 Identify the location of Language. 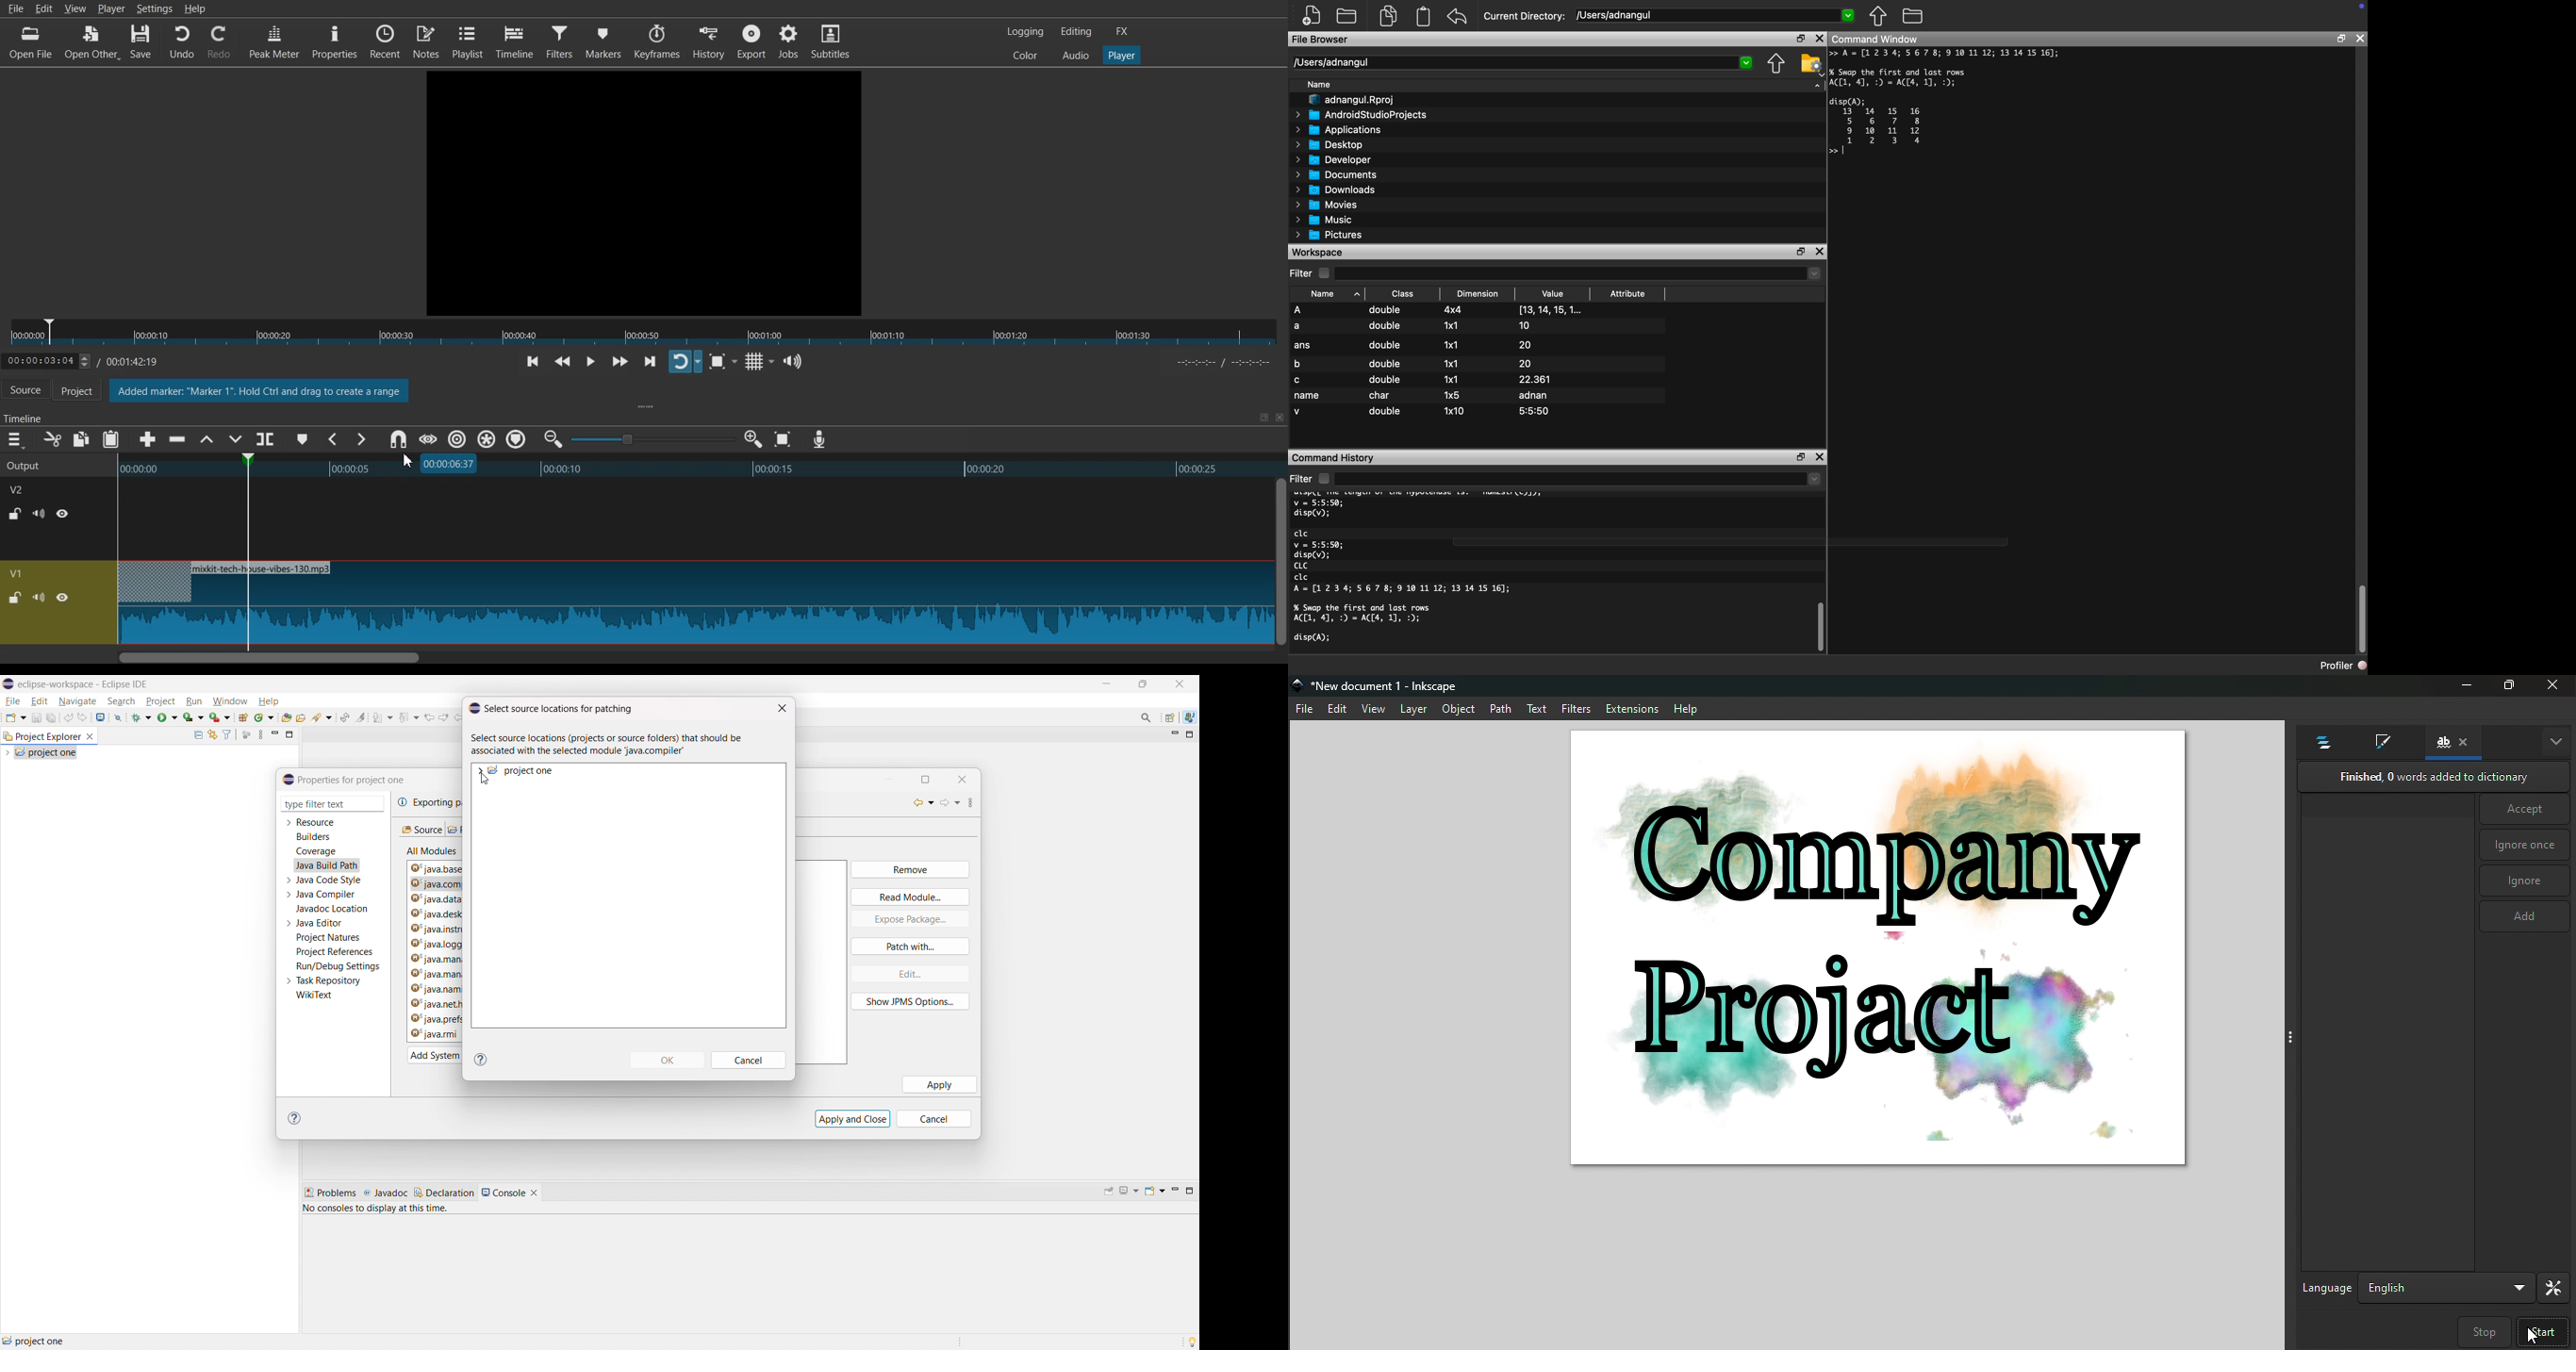
(2321, 1290).